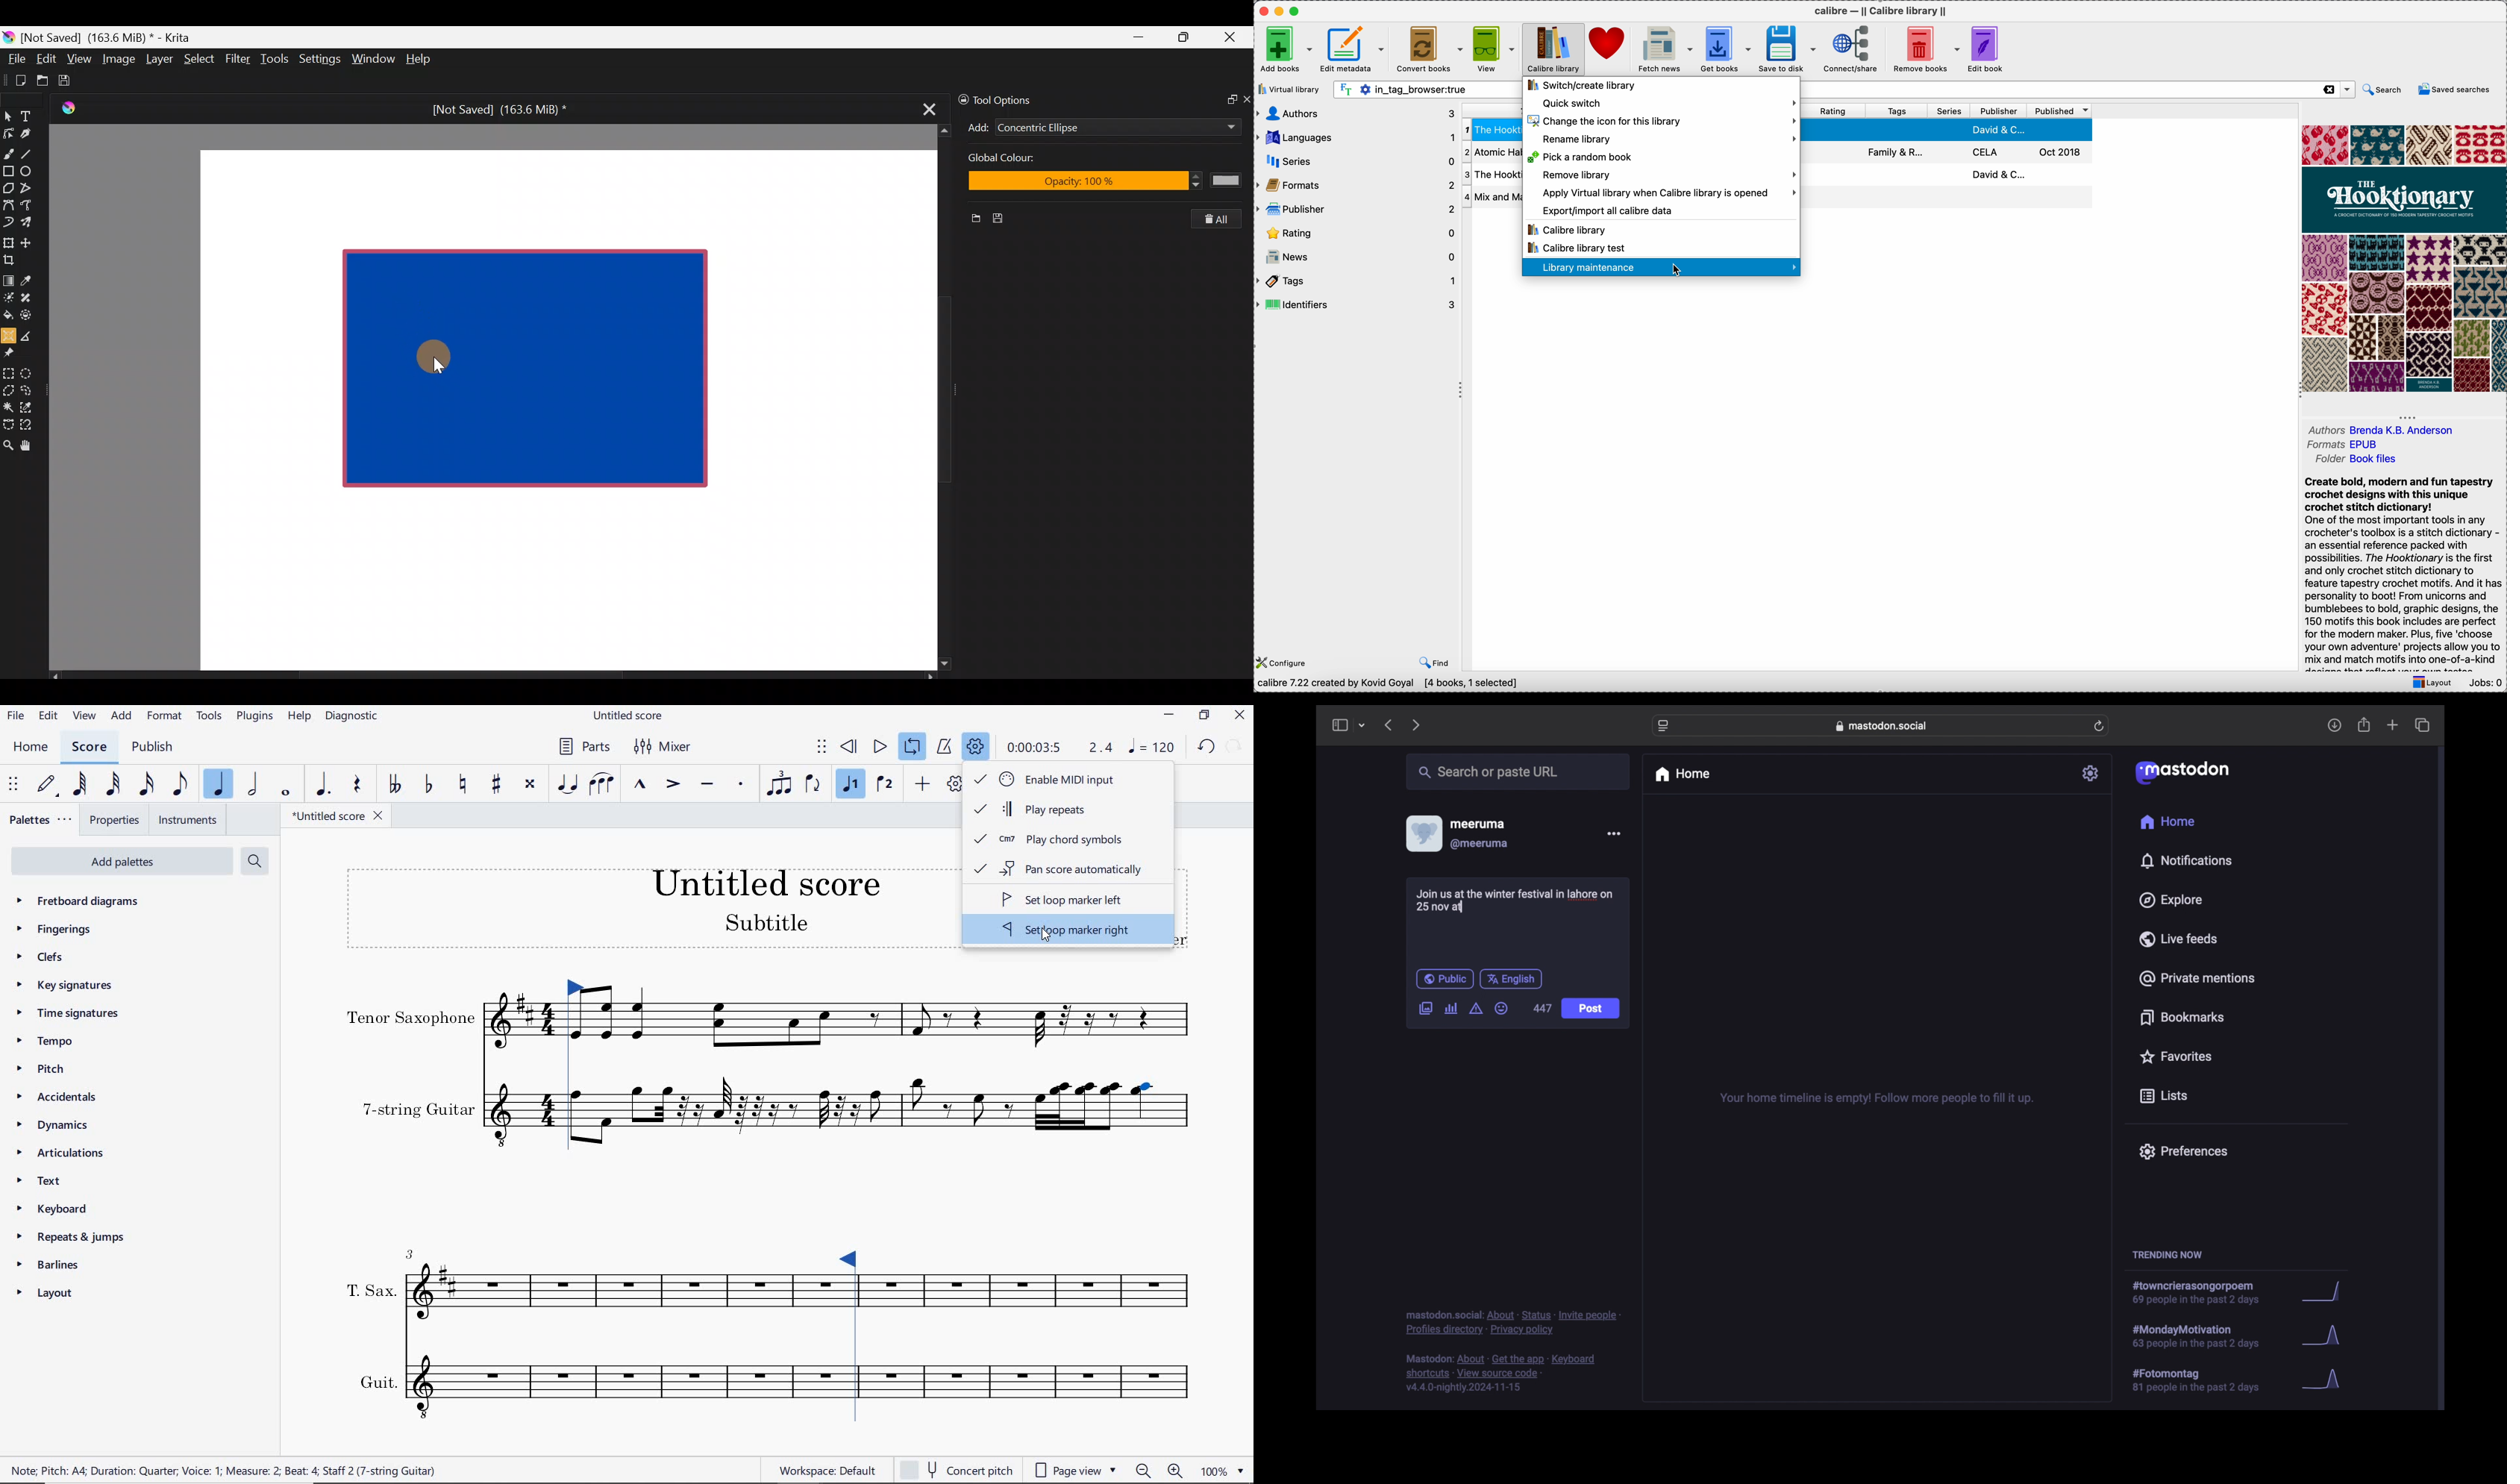 This screenshot has height=1484, width=2520. I want to click on PLAY SPEED, so click(1062, 747).